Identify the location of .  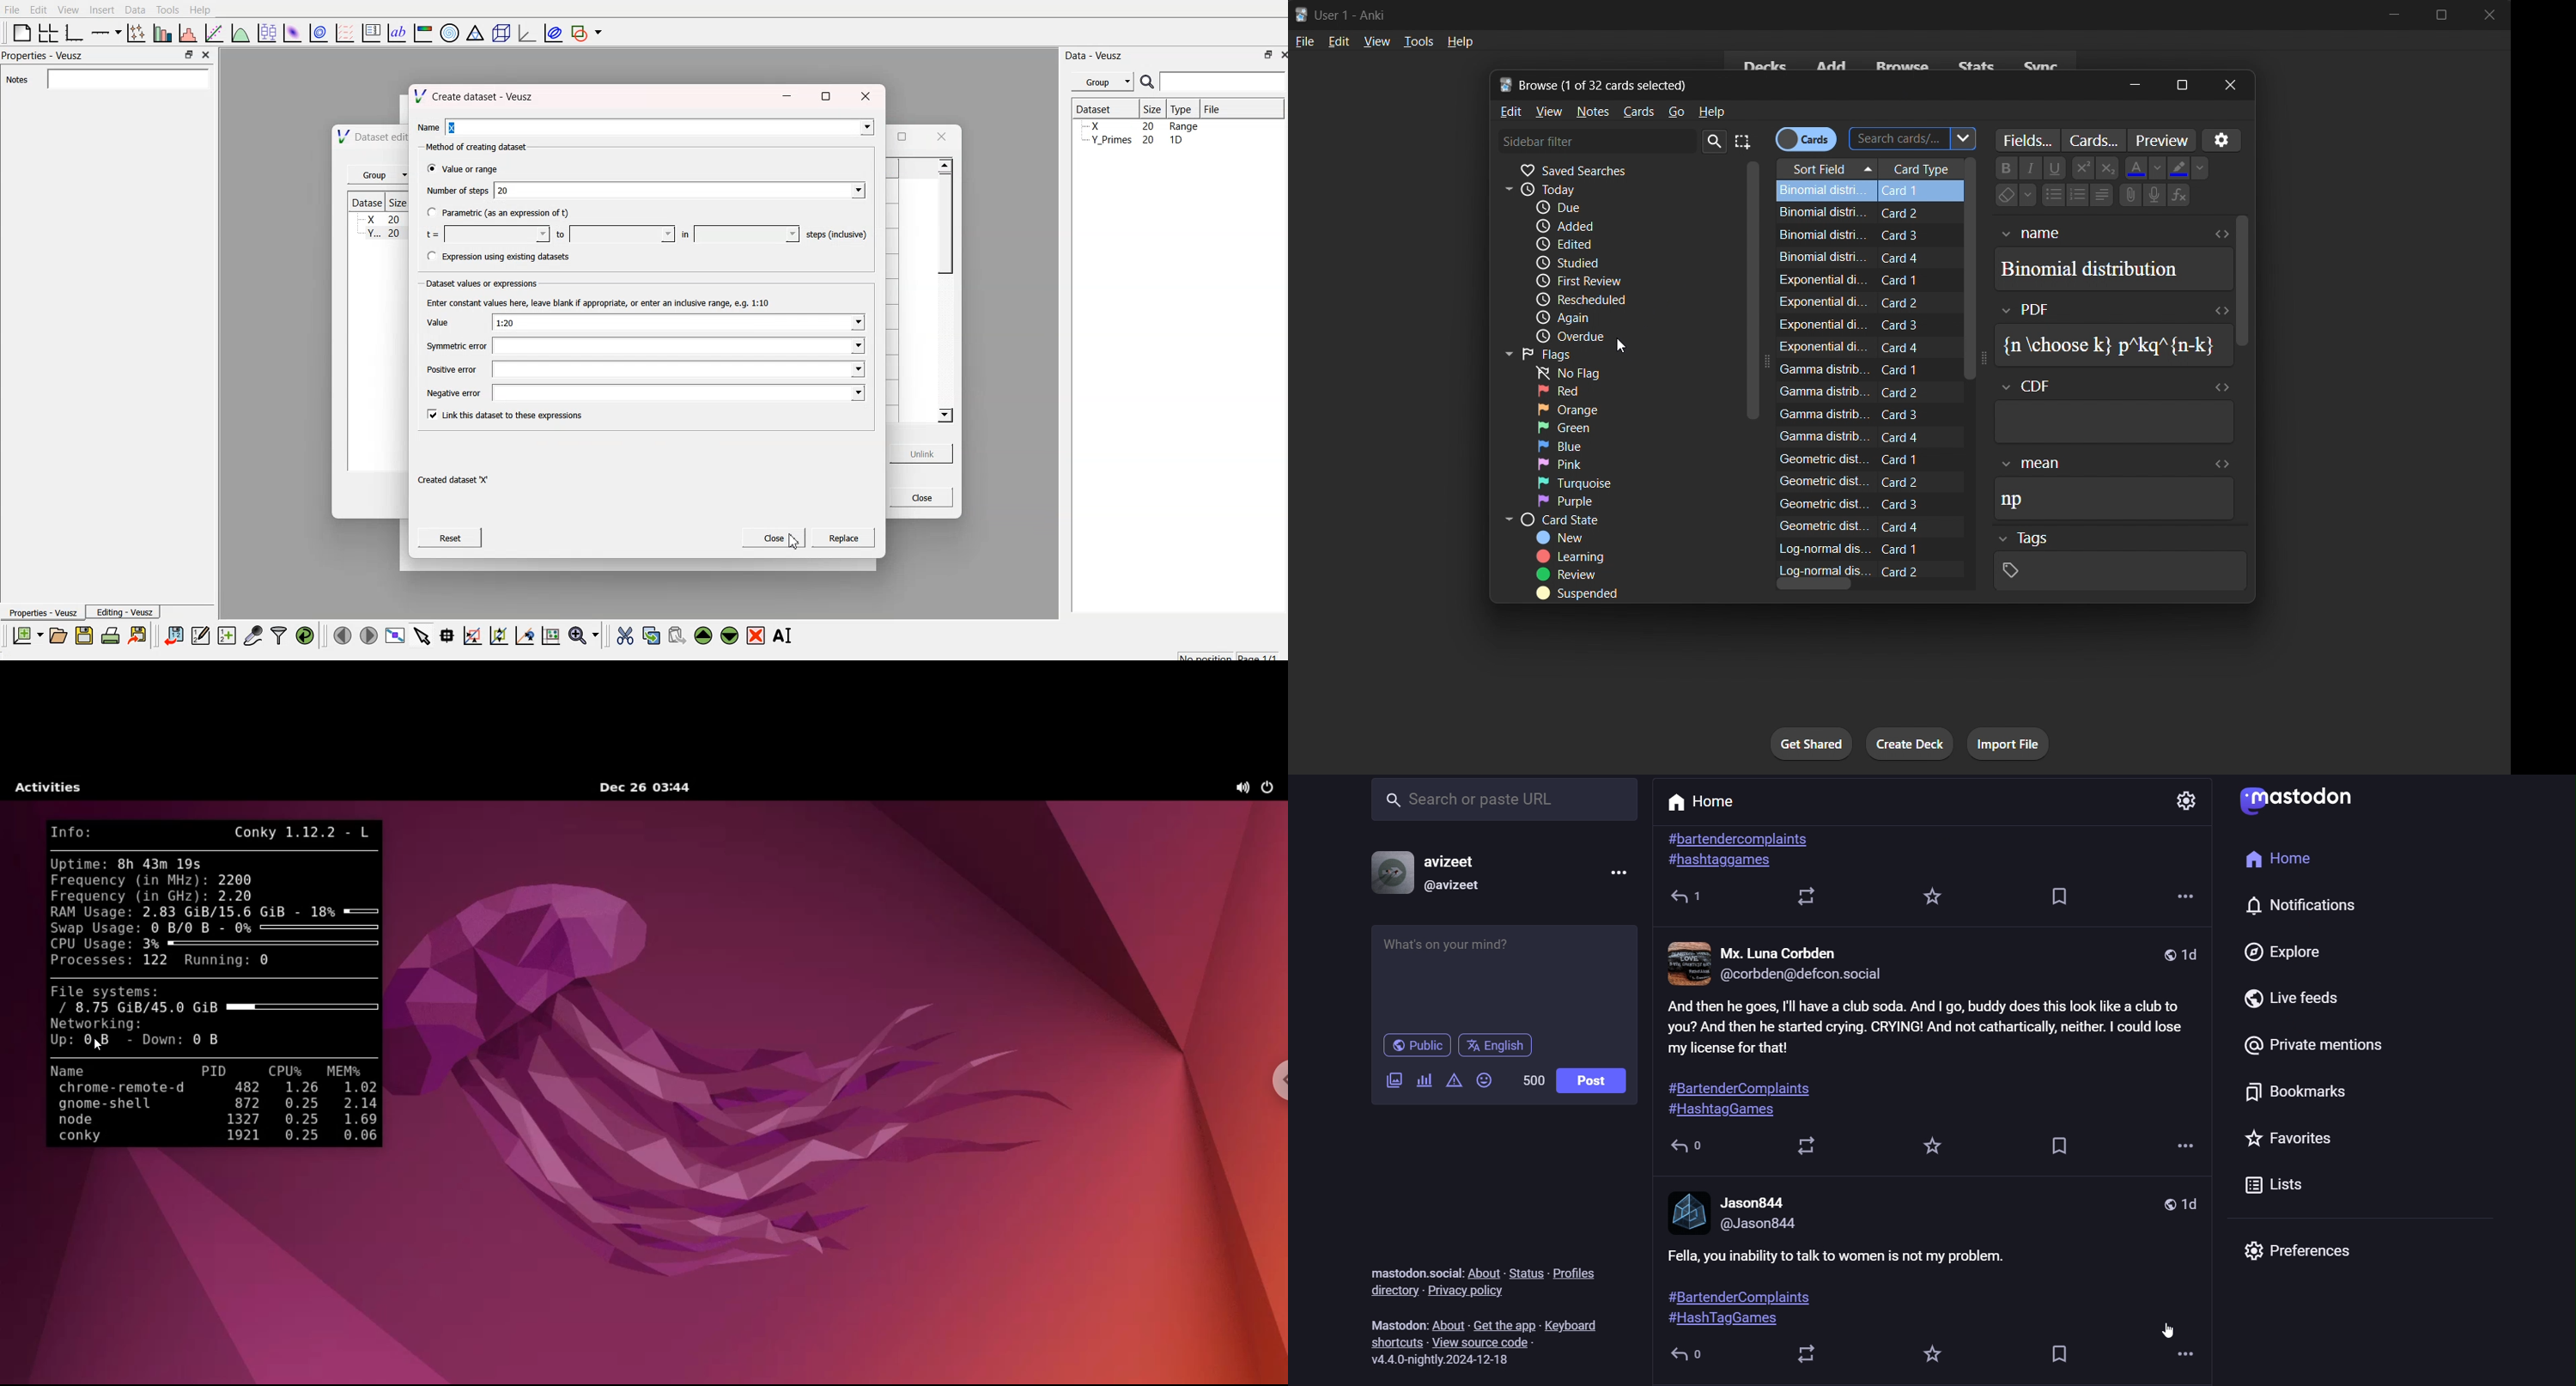
(2079, 196).